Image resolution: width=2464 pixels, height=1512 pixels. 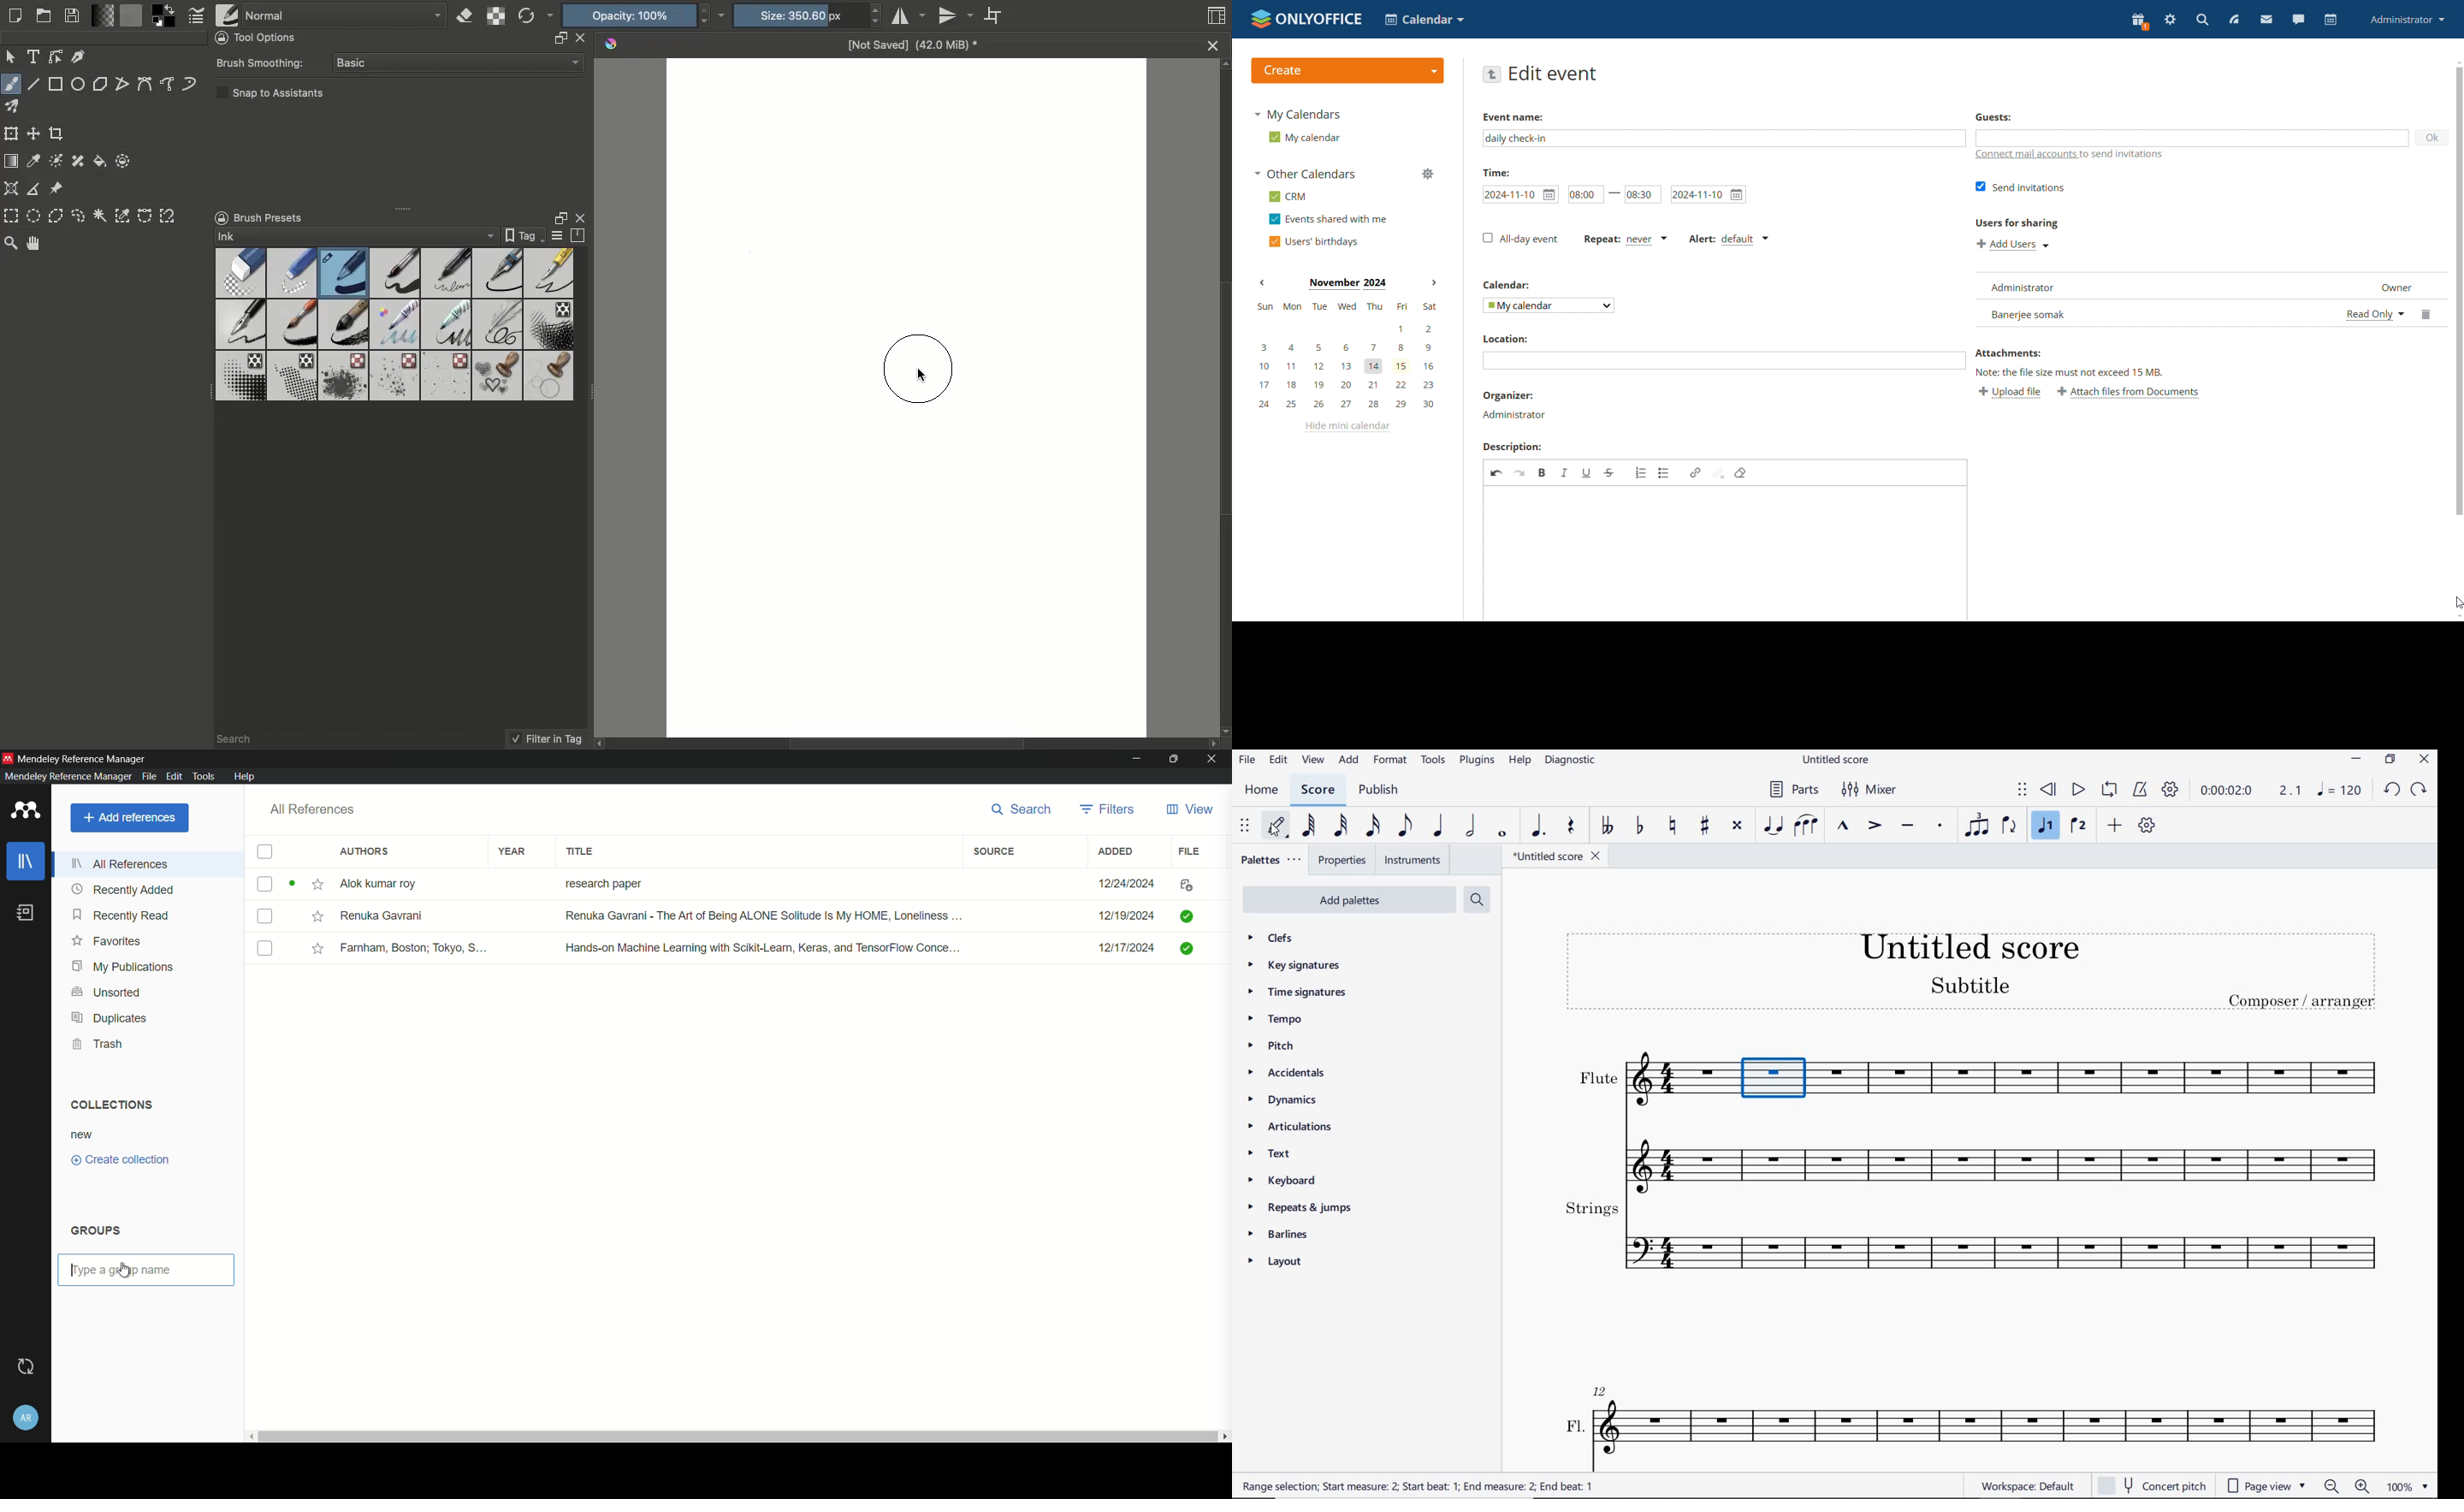 I want to click on Star, so click(x=318, y=948).